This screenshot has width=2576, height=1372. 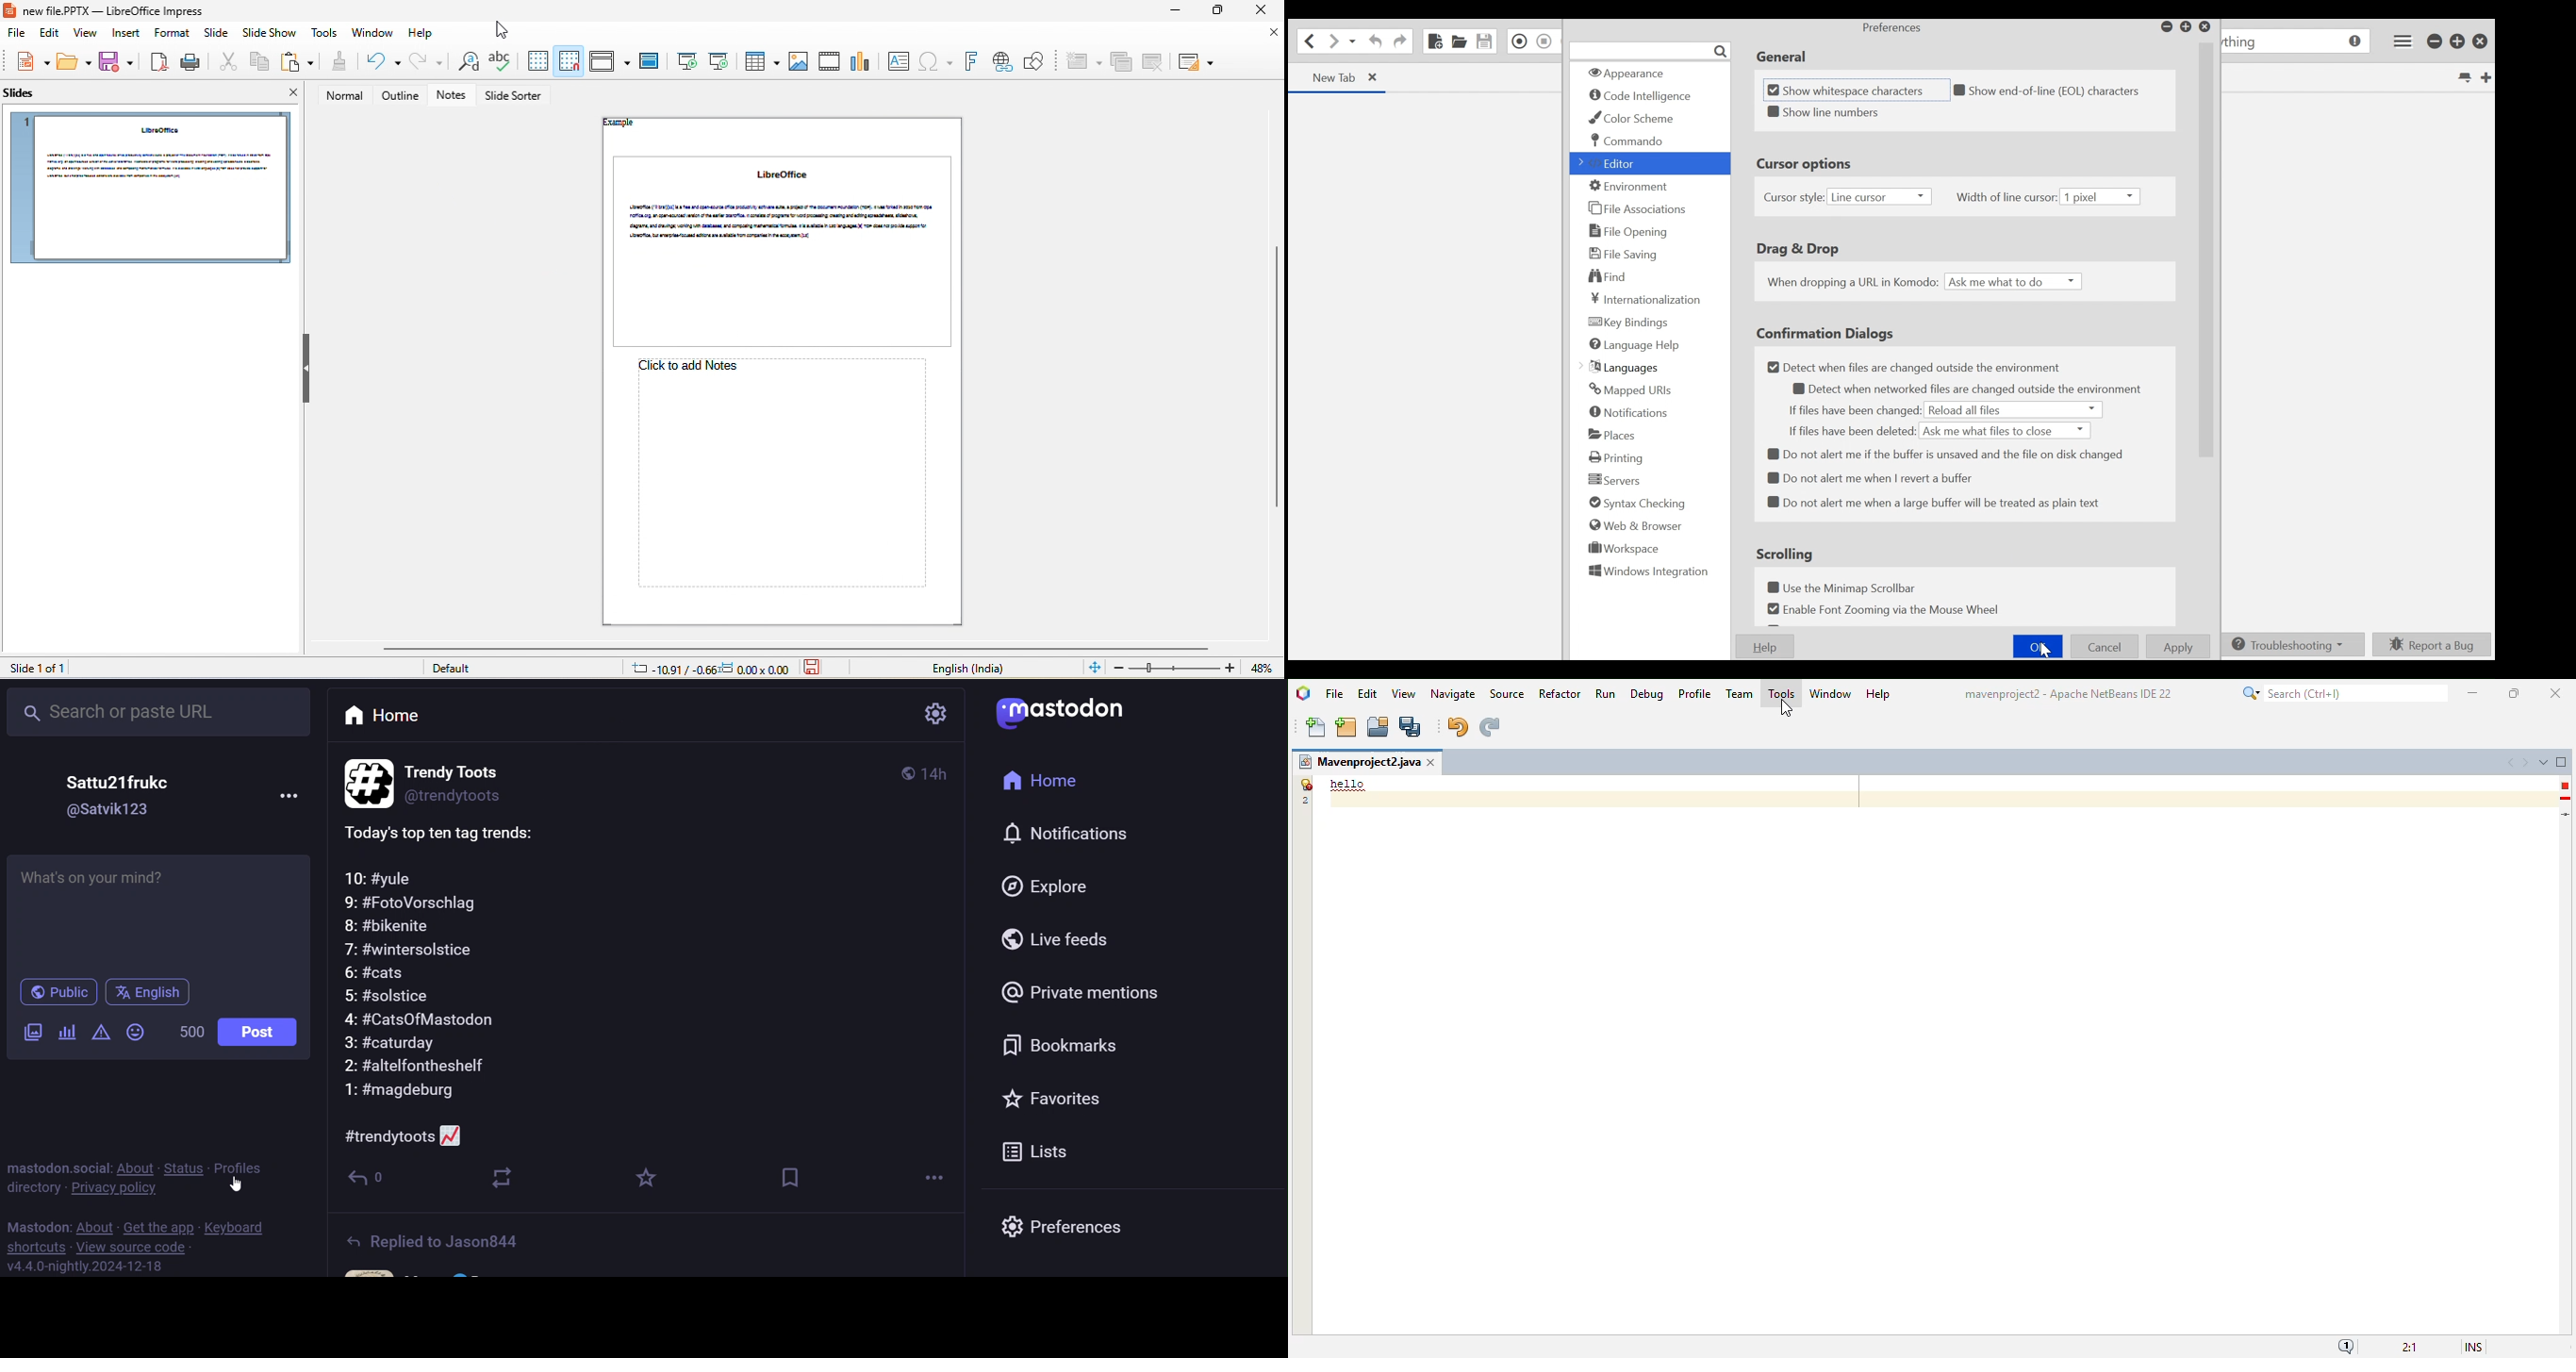 What do you see at coordinates (128, 34) in the screenshot?
I see `insert` at bounding box center [128, 34].